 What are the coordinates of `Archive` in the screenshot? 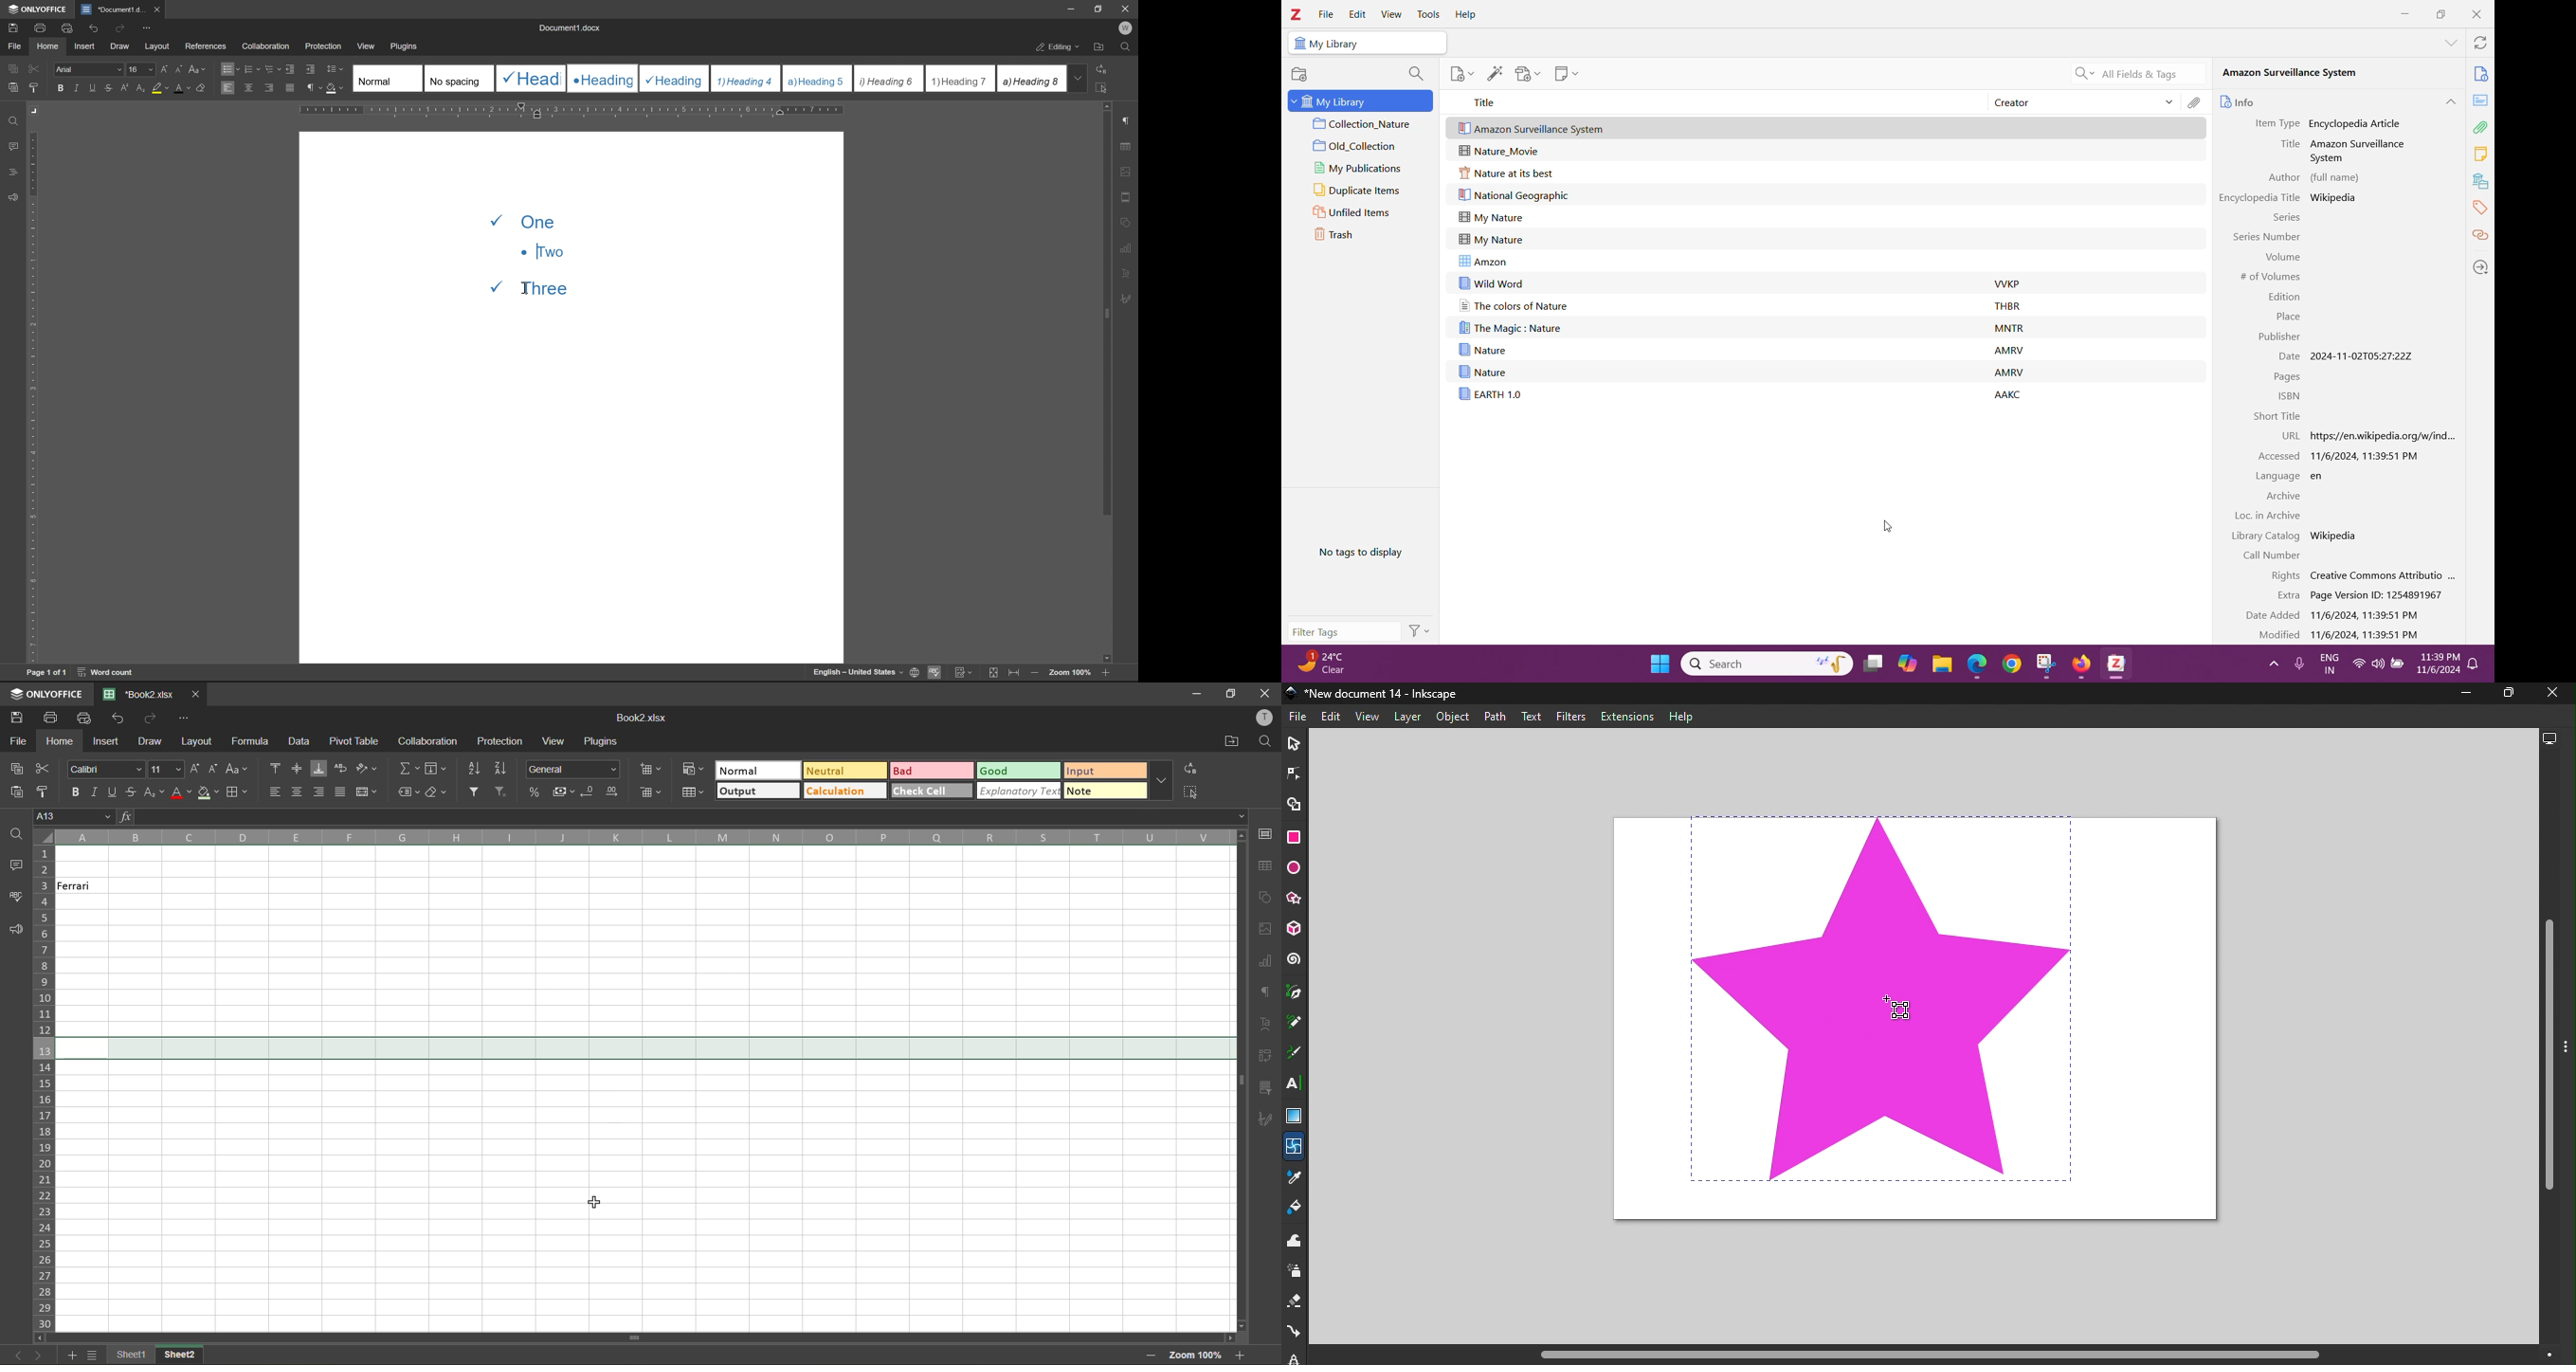 It's located at (2283, 497).